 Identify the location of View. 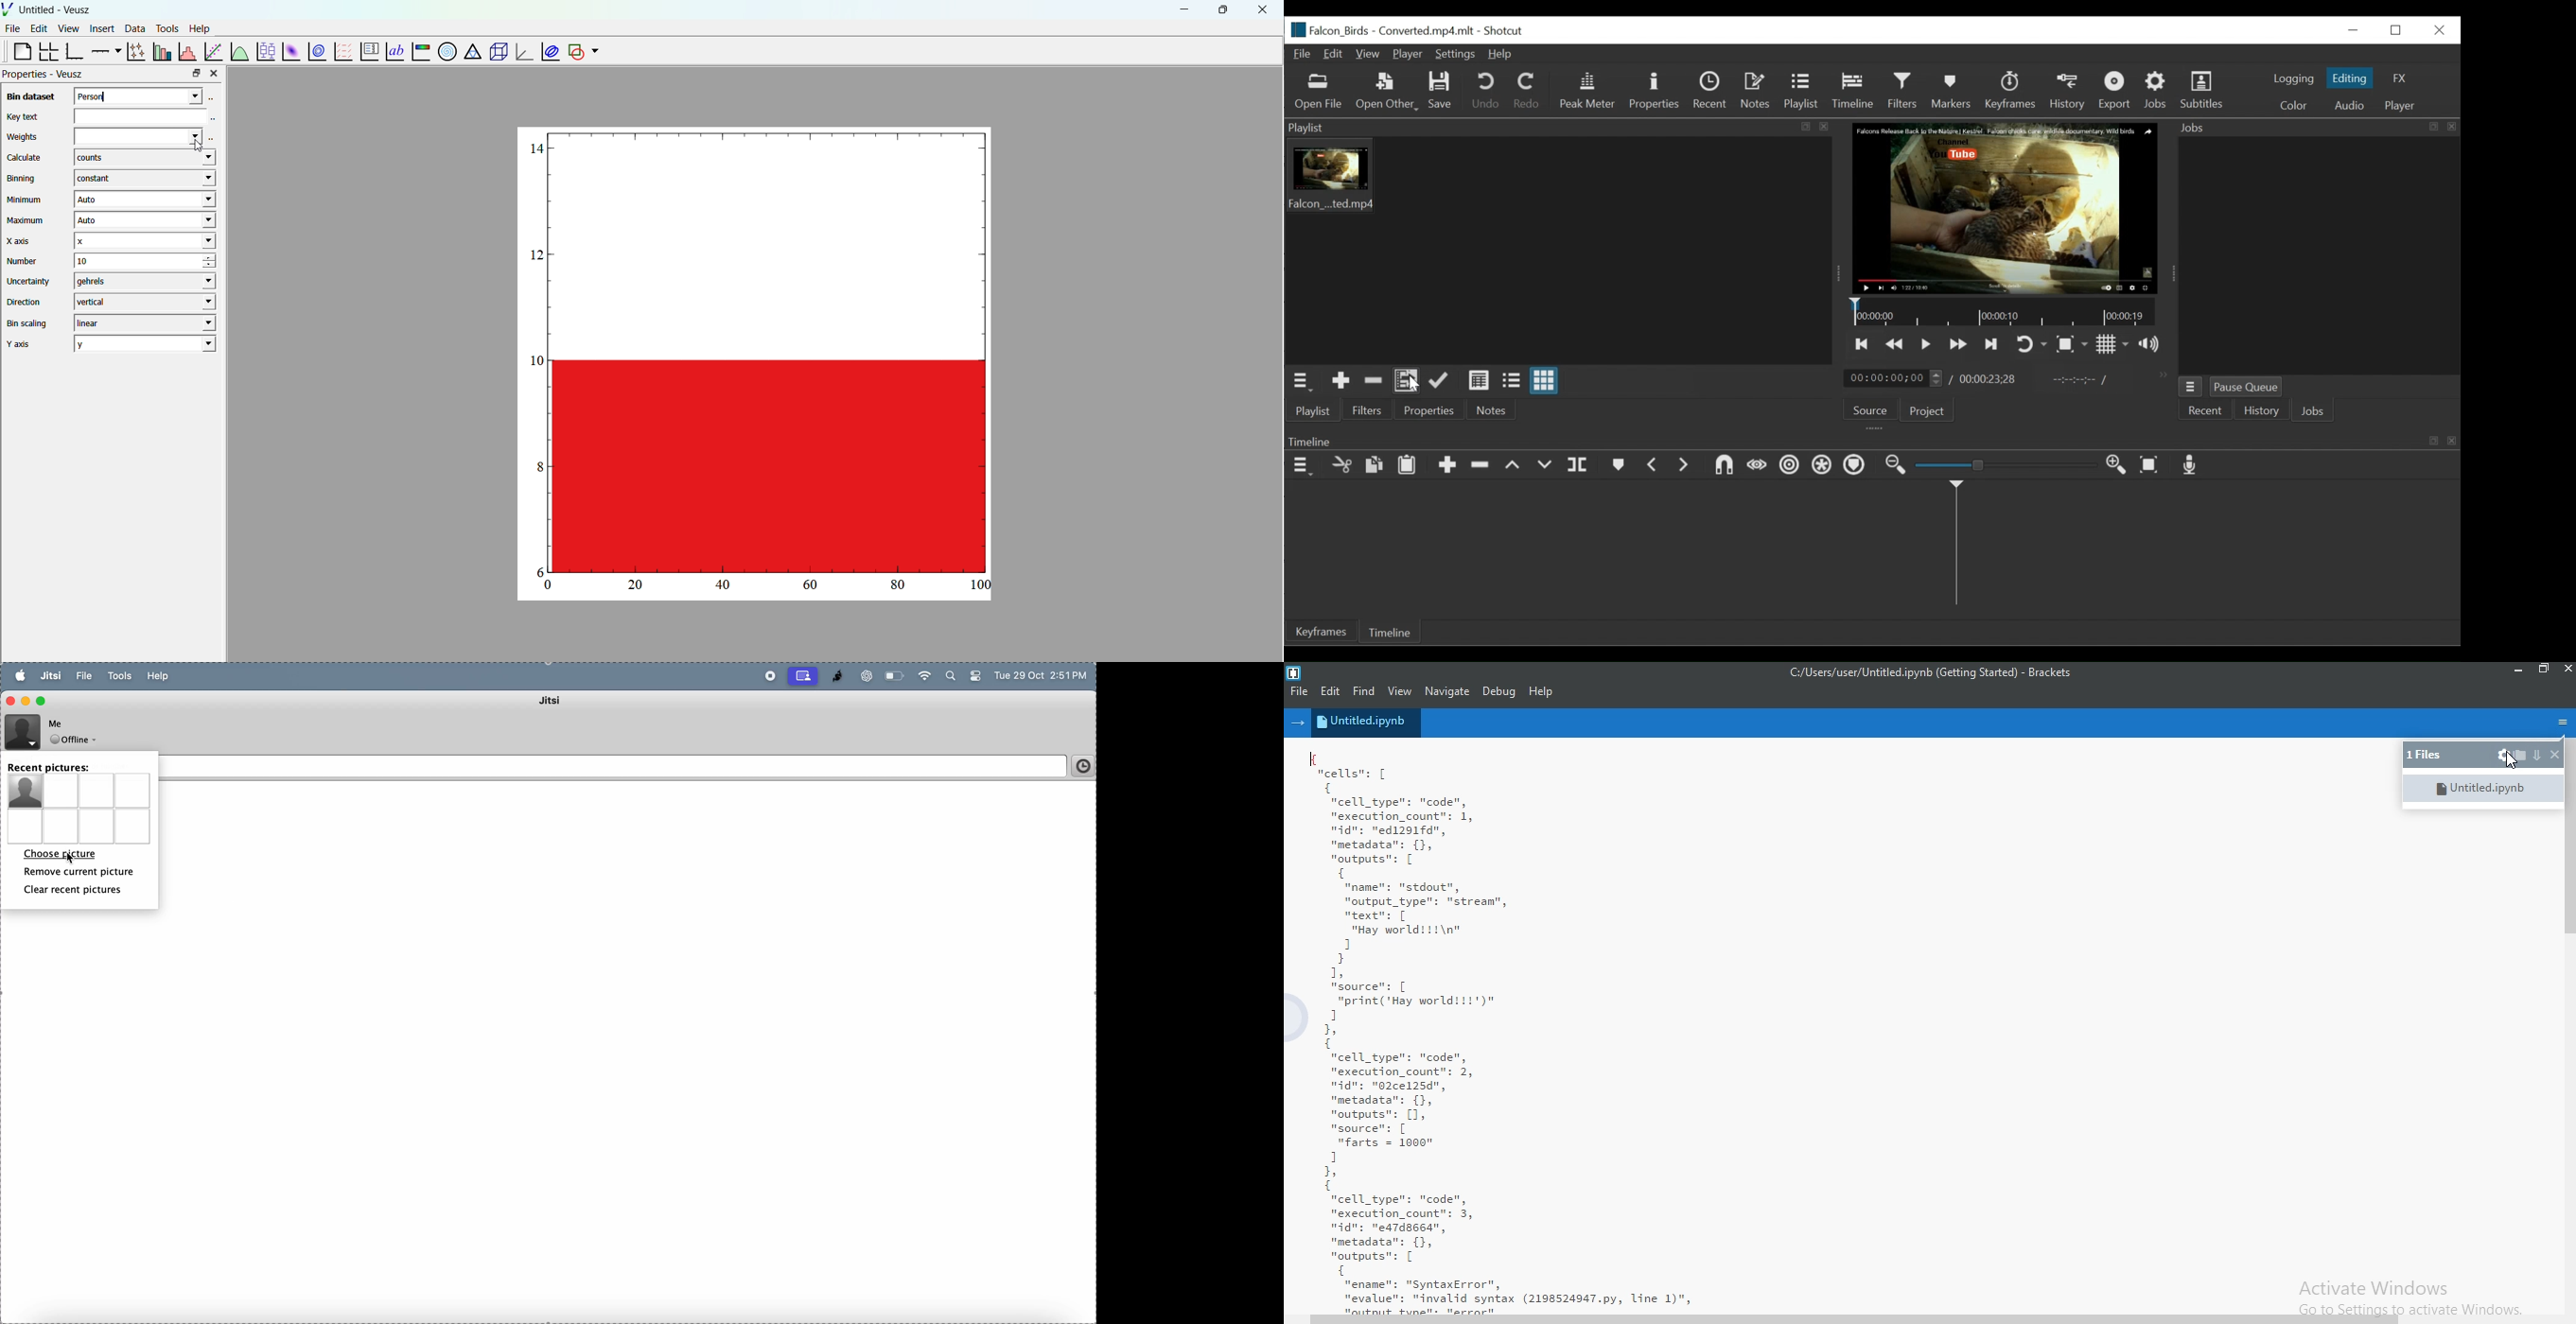
(1370, 54).